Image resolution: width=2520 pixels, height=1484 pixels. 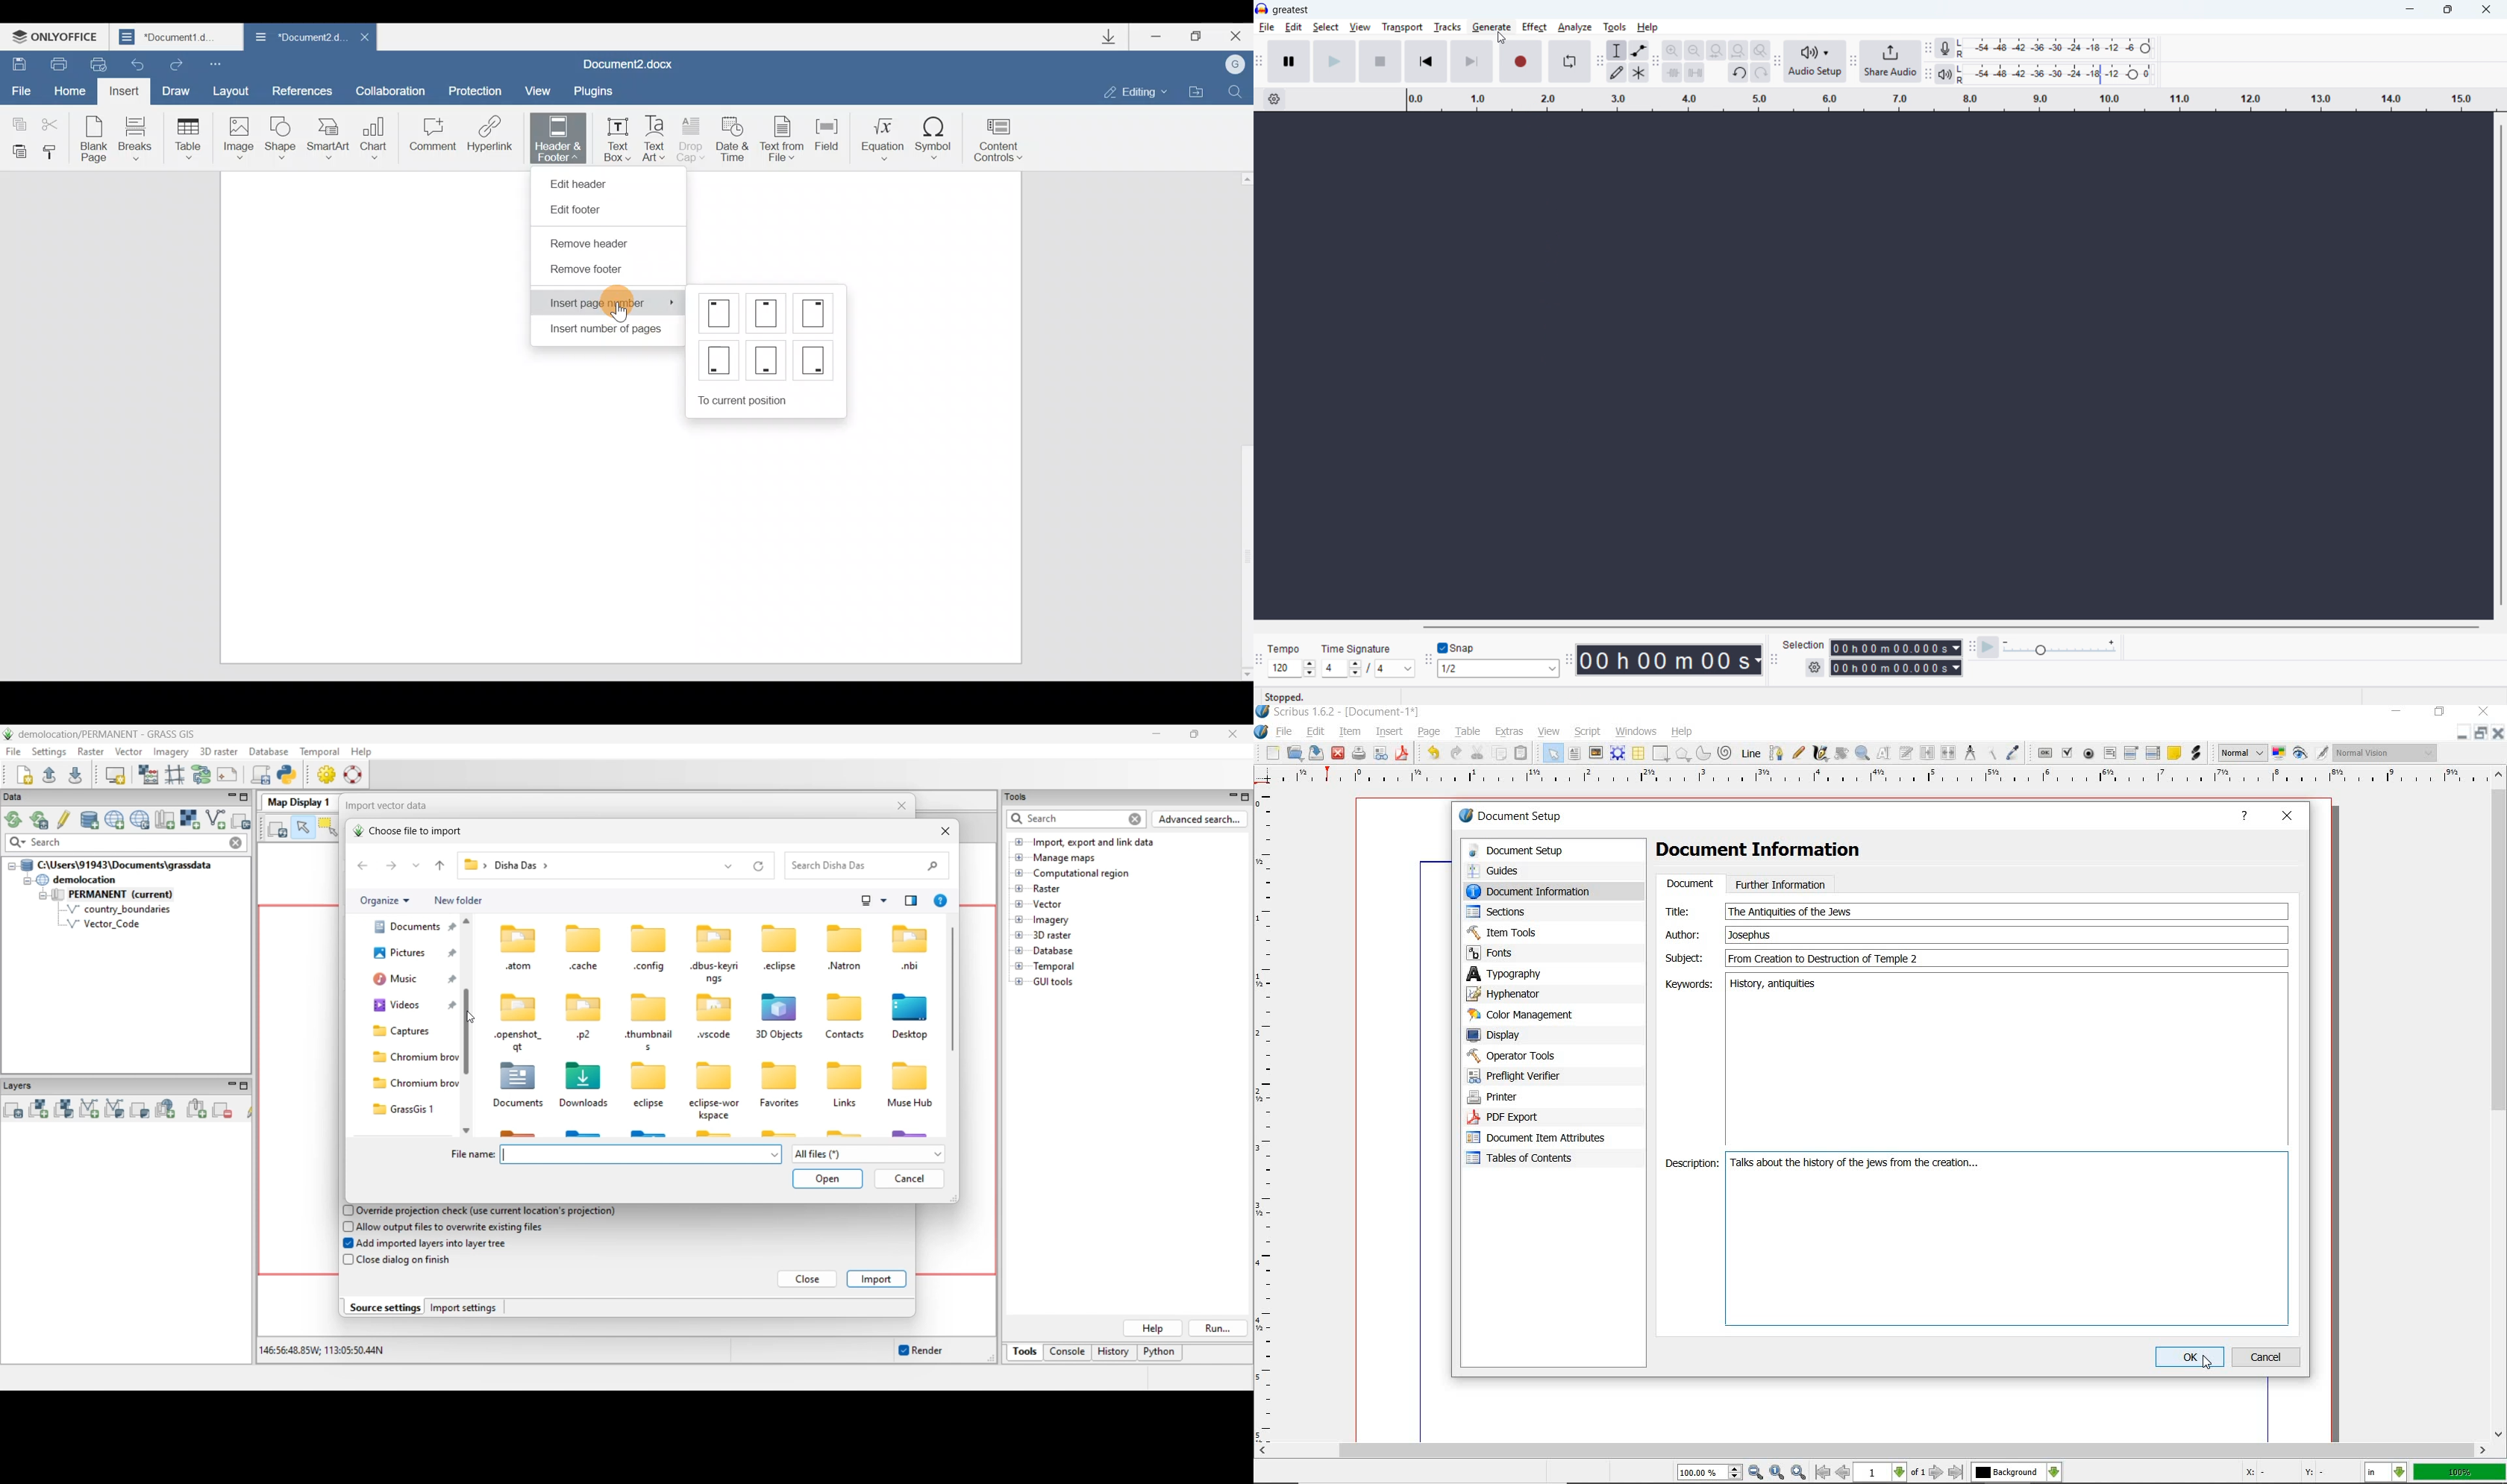 I want to click on Document Information, so click(x=1771, y=852).